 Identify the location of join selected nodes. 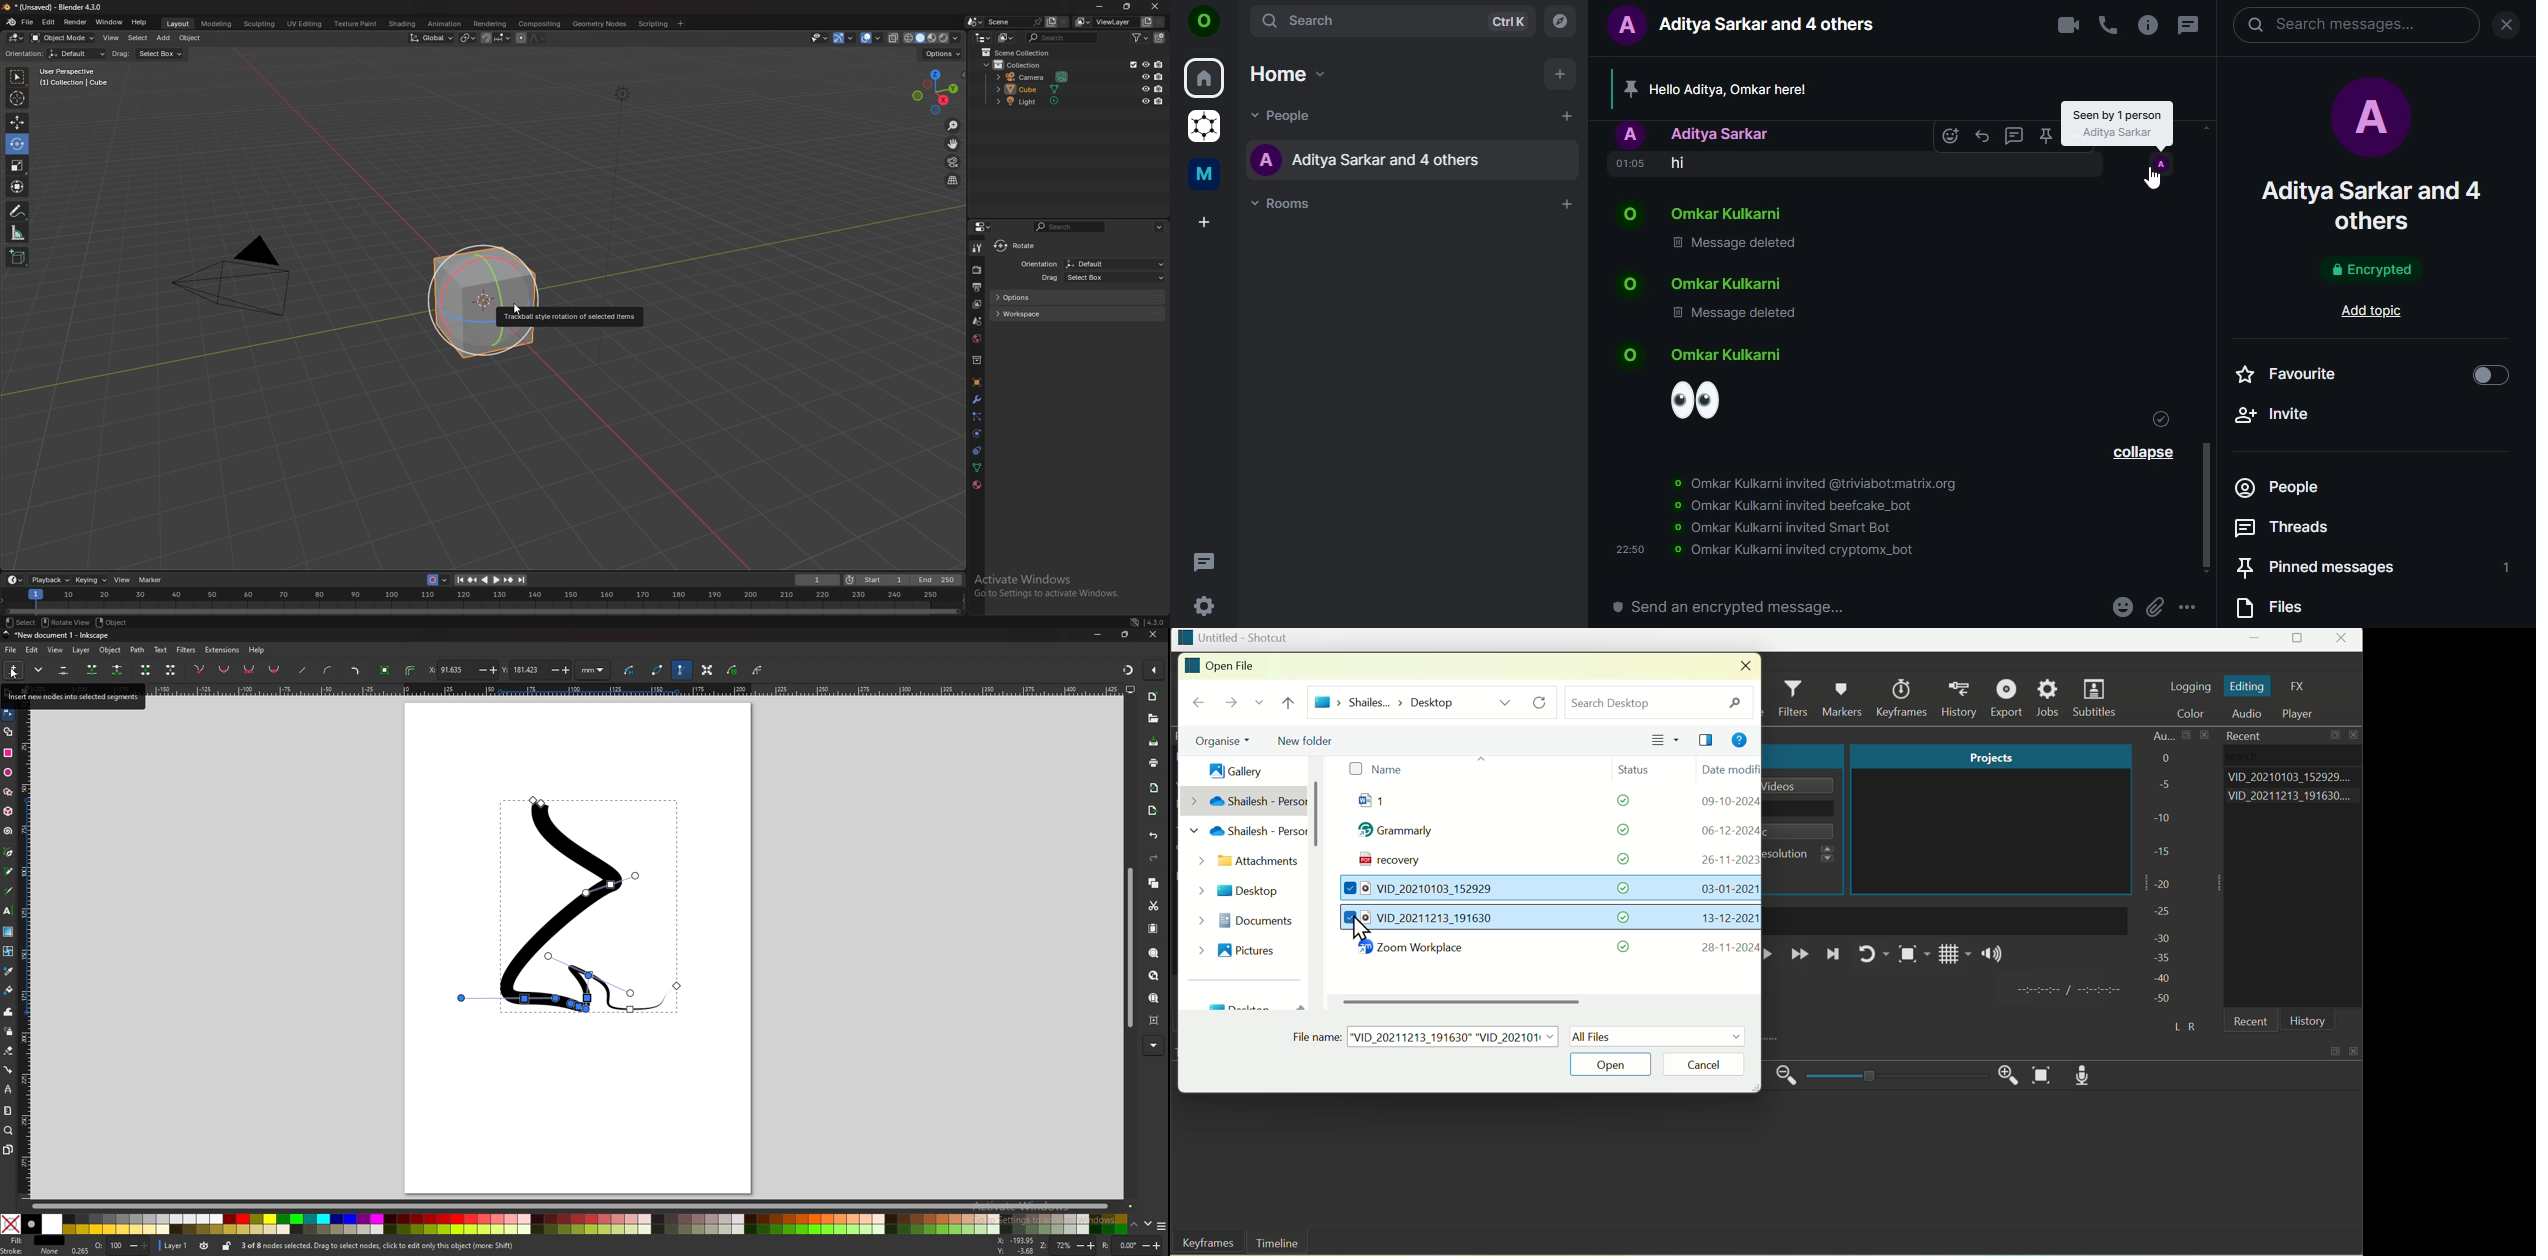
(92, 670).